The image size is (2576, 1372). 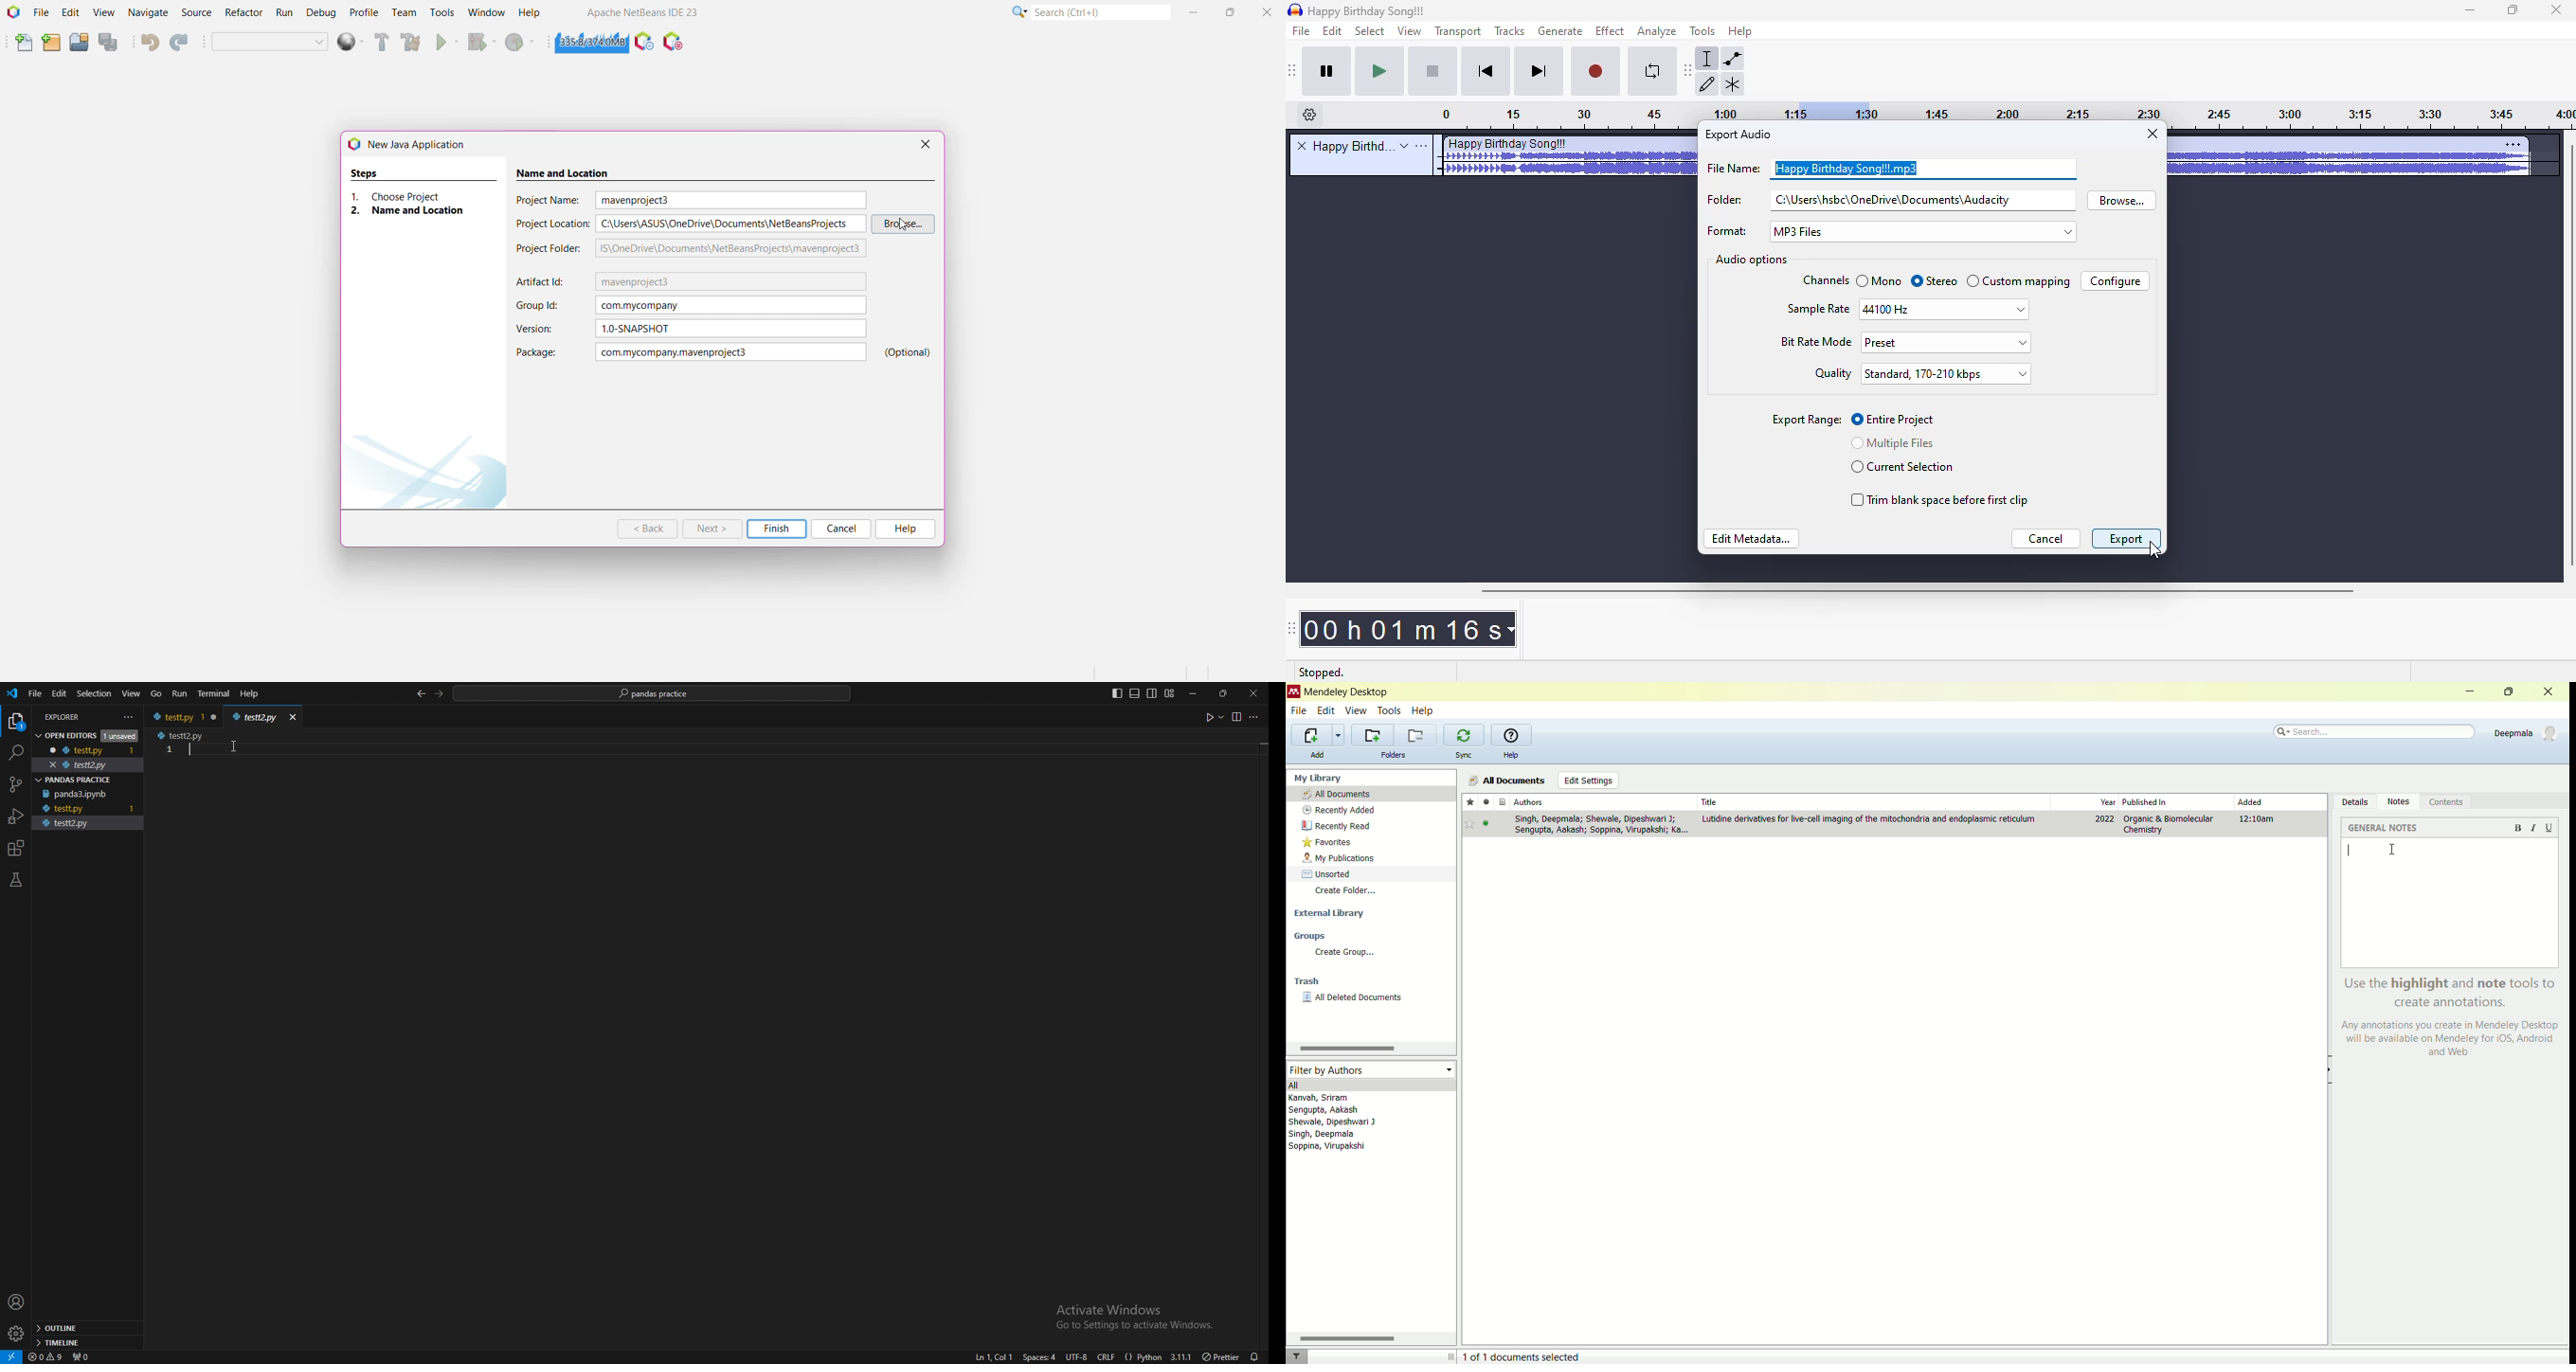 What do you see at coordinates (731, 200) in the screenshot?
I see `Set Project Name` at bounding box center [731, 200].